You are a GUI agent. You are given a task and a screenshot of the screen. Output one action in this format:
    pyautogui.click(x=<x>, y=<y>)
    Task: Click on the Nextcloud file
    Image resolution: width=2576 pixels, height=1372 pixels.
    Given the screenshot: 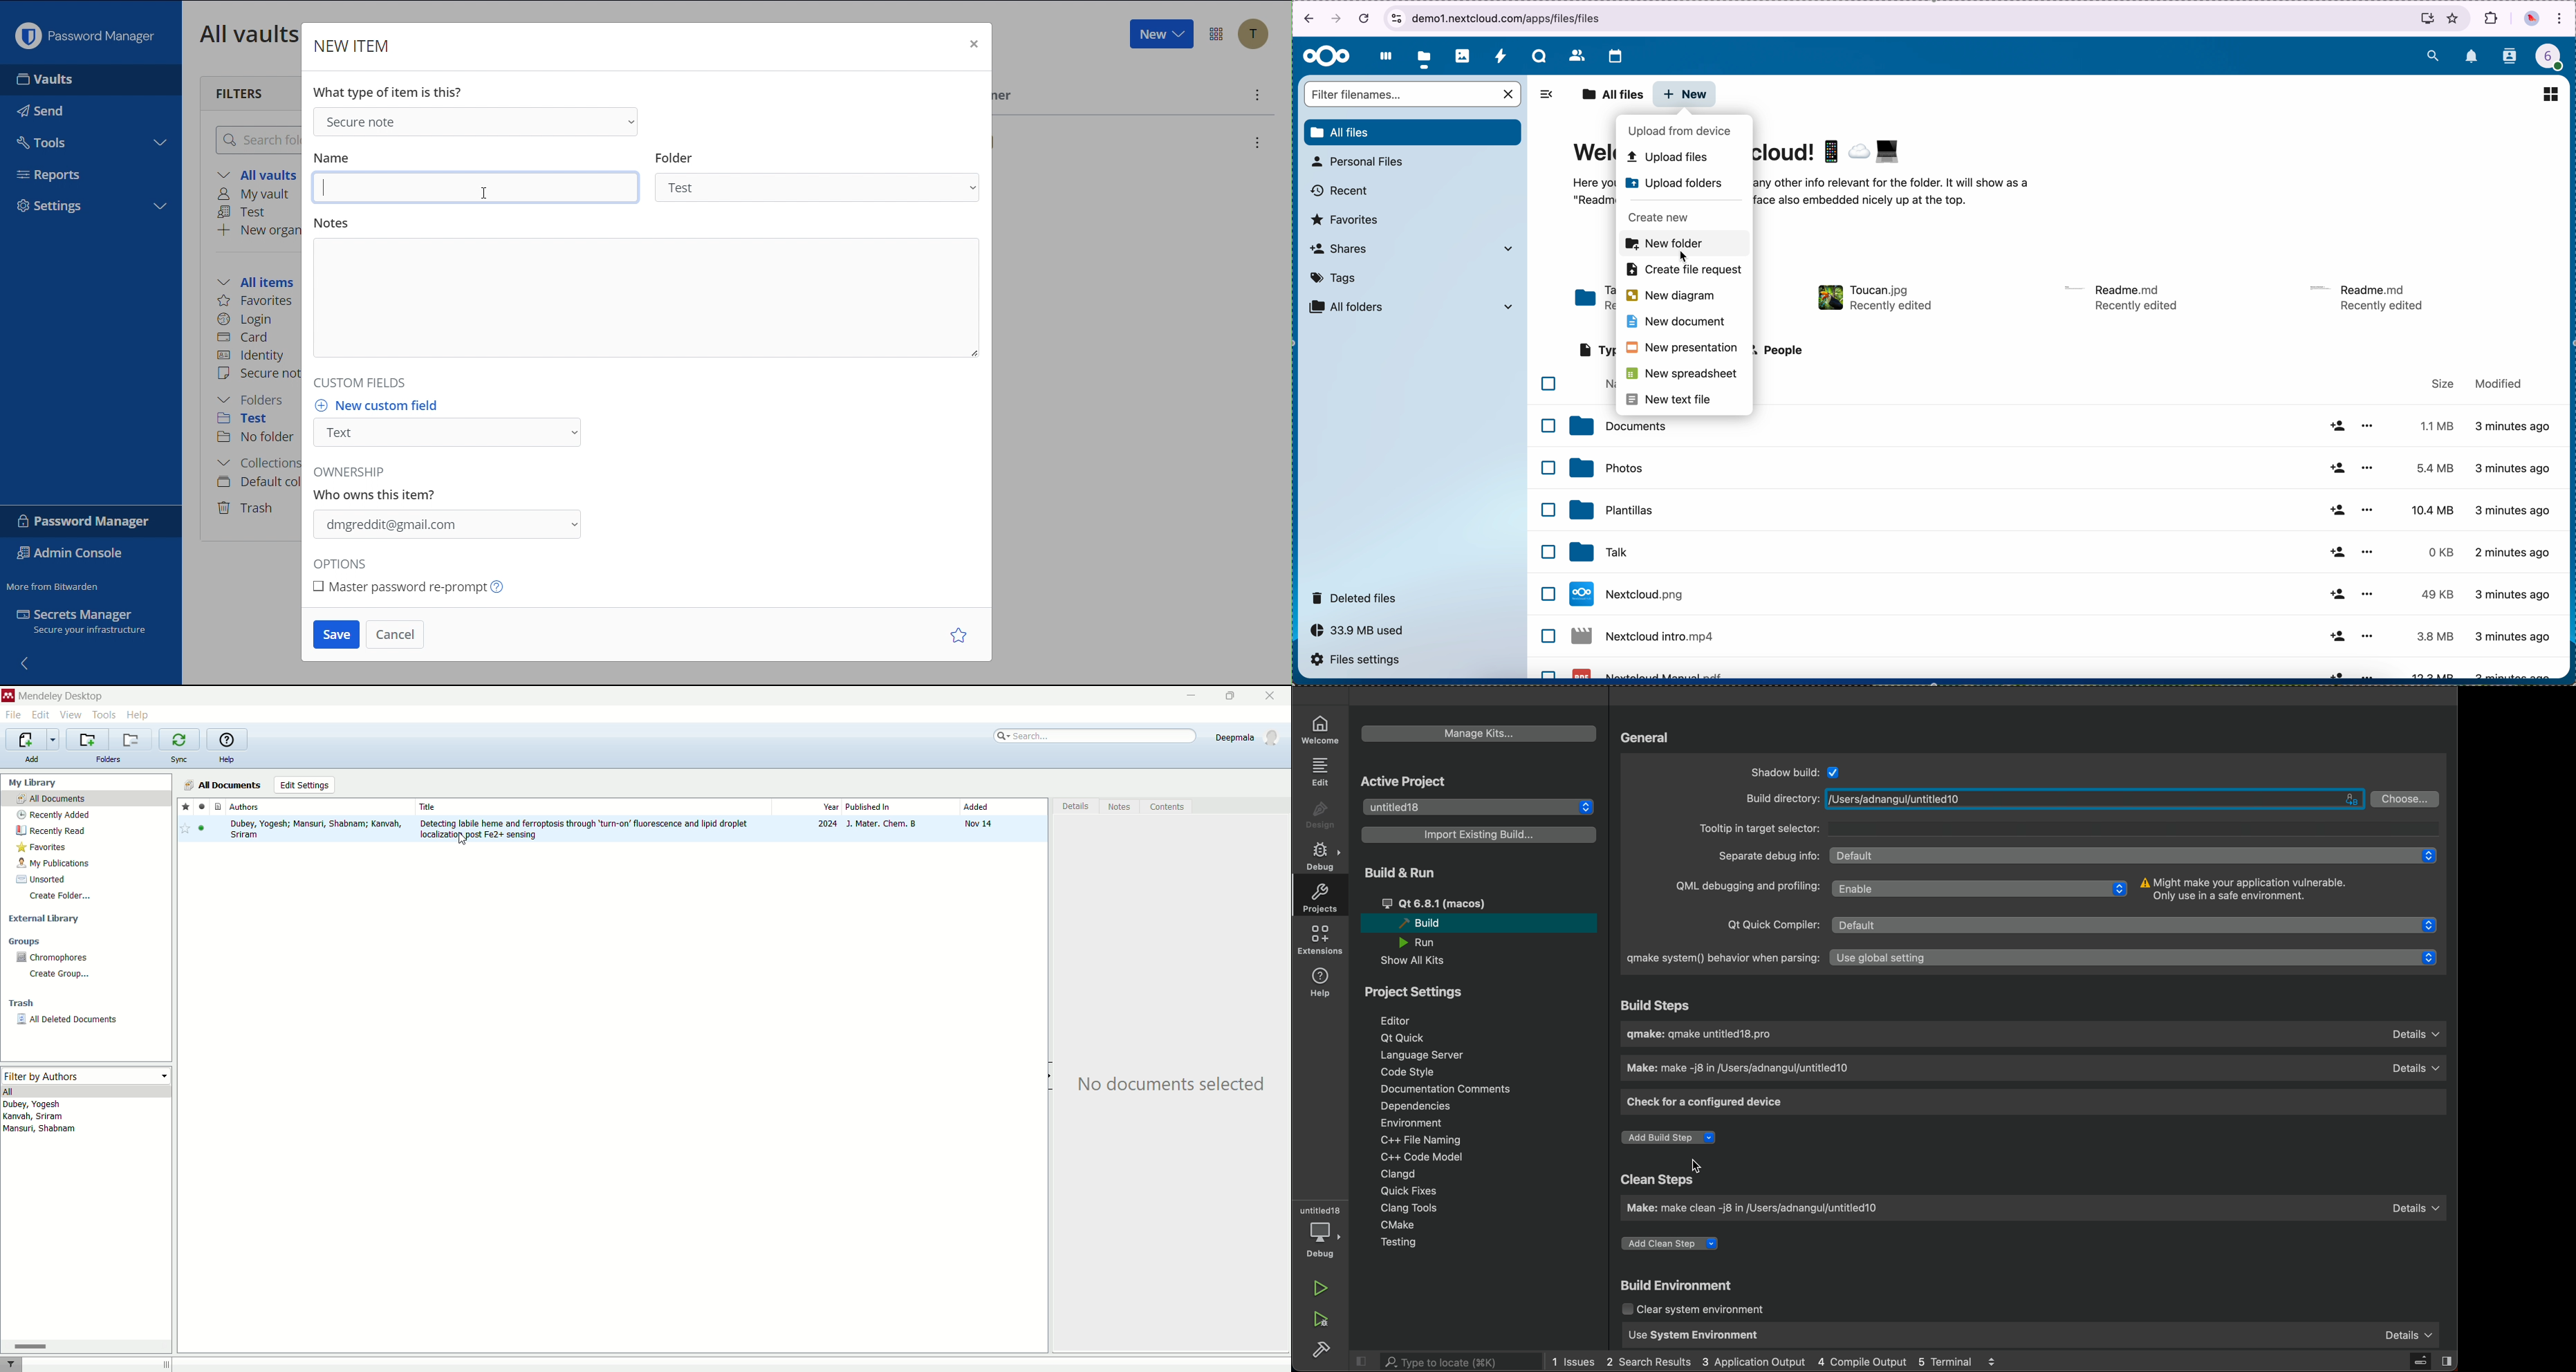 What is the action you would take?
    pyautogui.click(x=1644, y=639)
    